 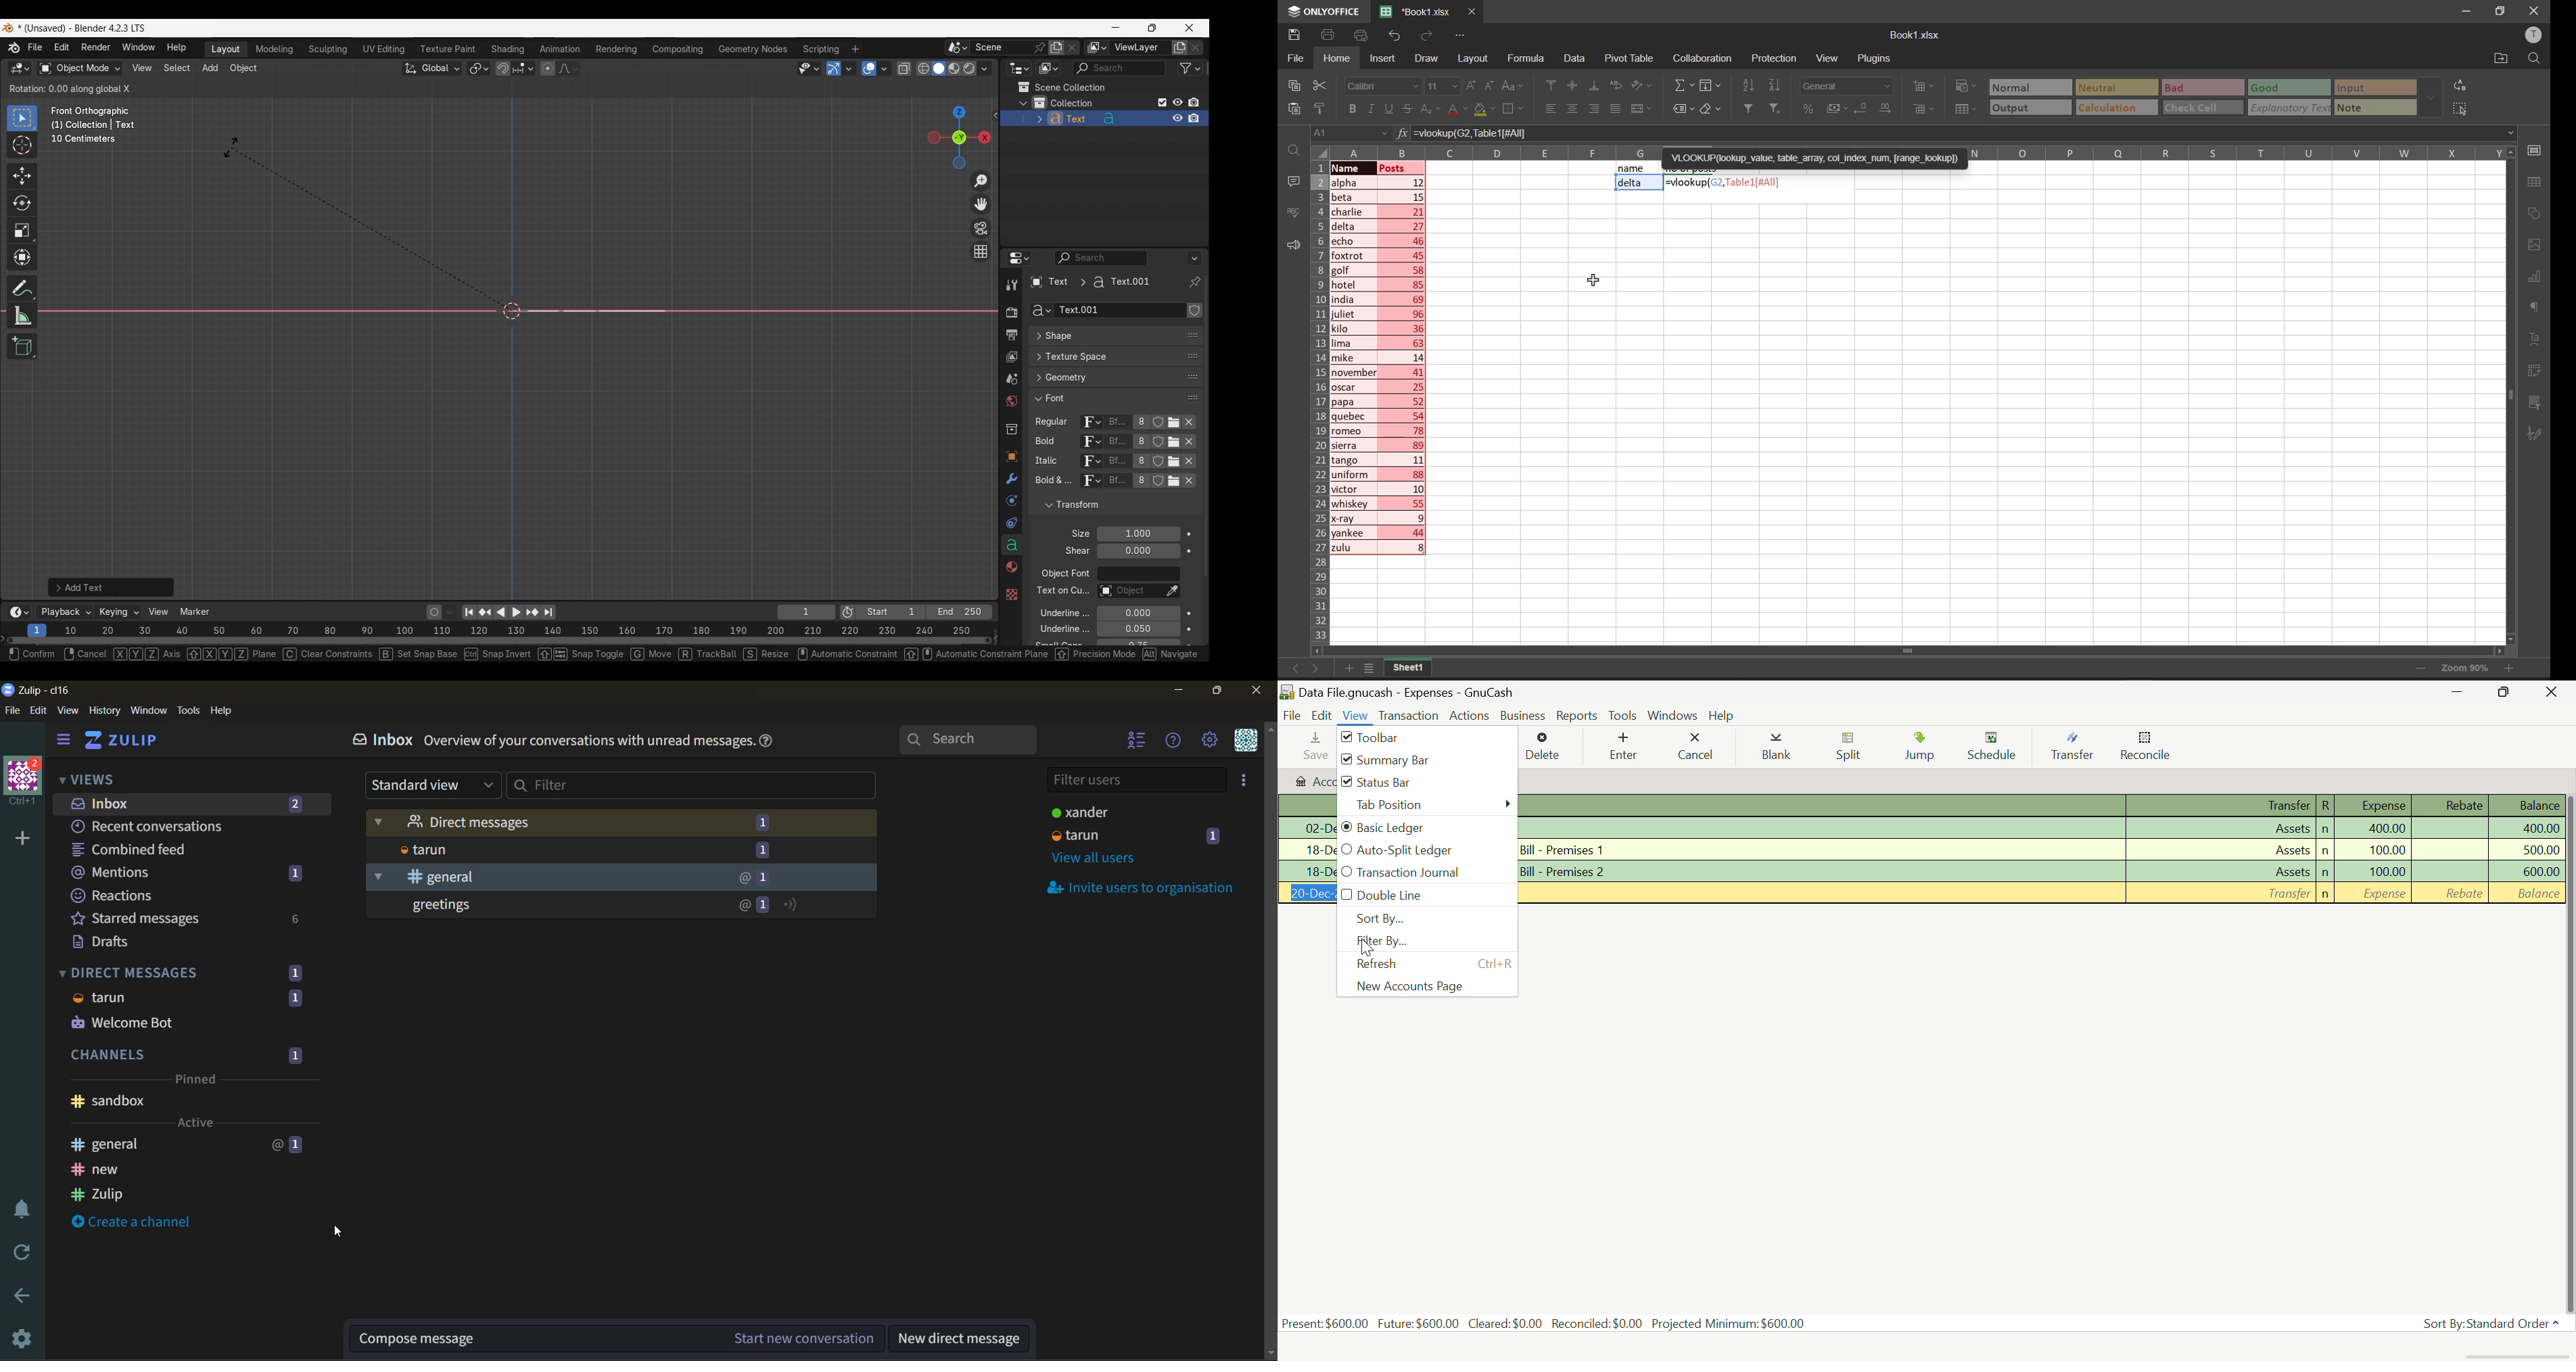 What do you see at coordinates (188, 1168) in the screenshot?
I see `new` at bounding box center [188, 1168].